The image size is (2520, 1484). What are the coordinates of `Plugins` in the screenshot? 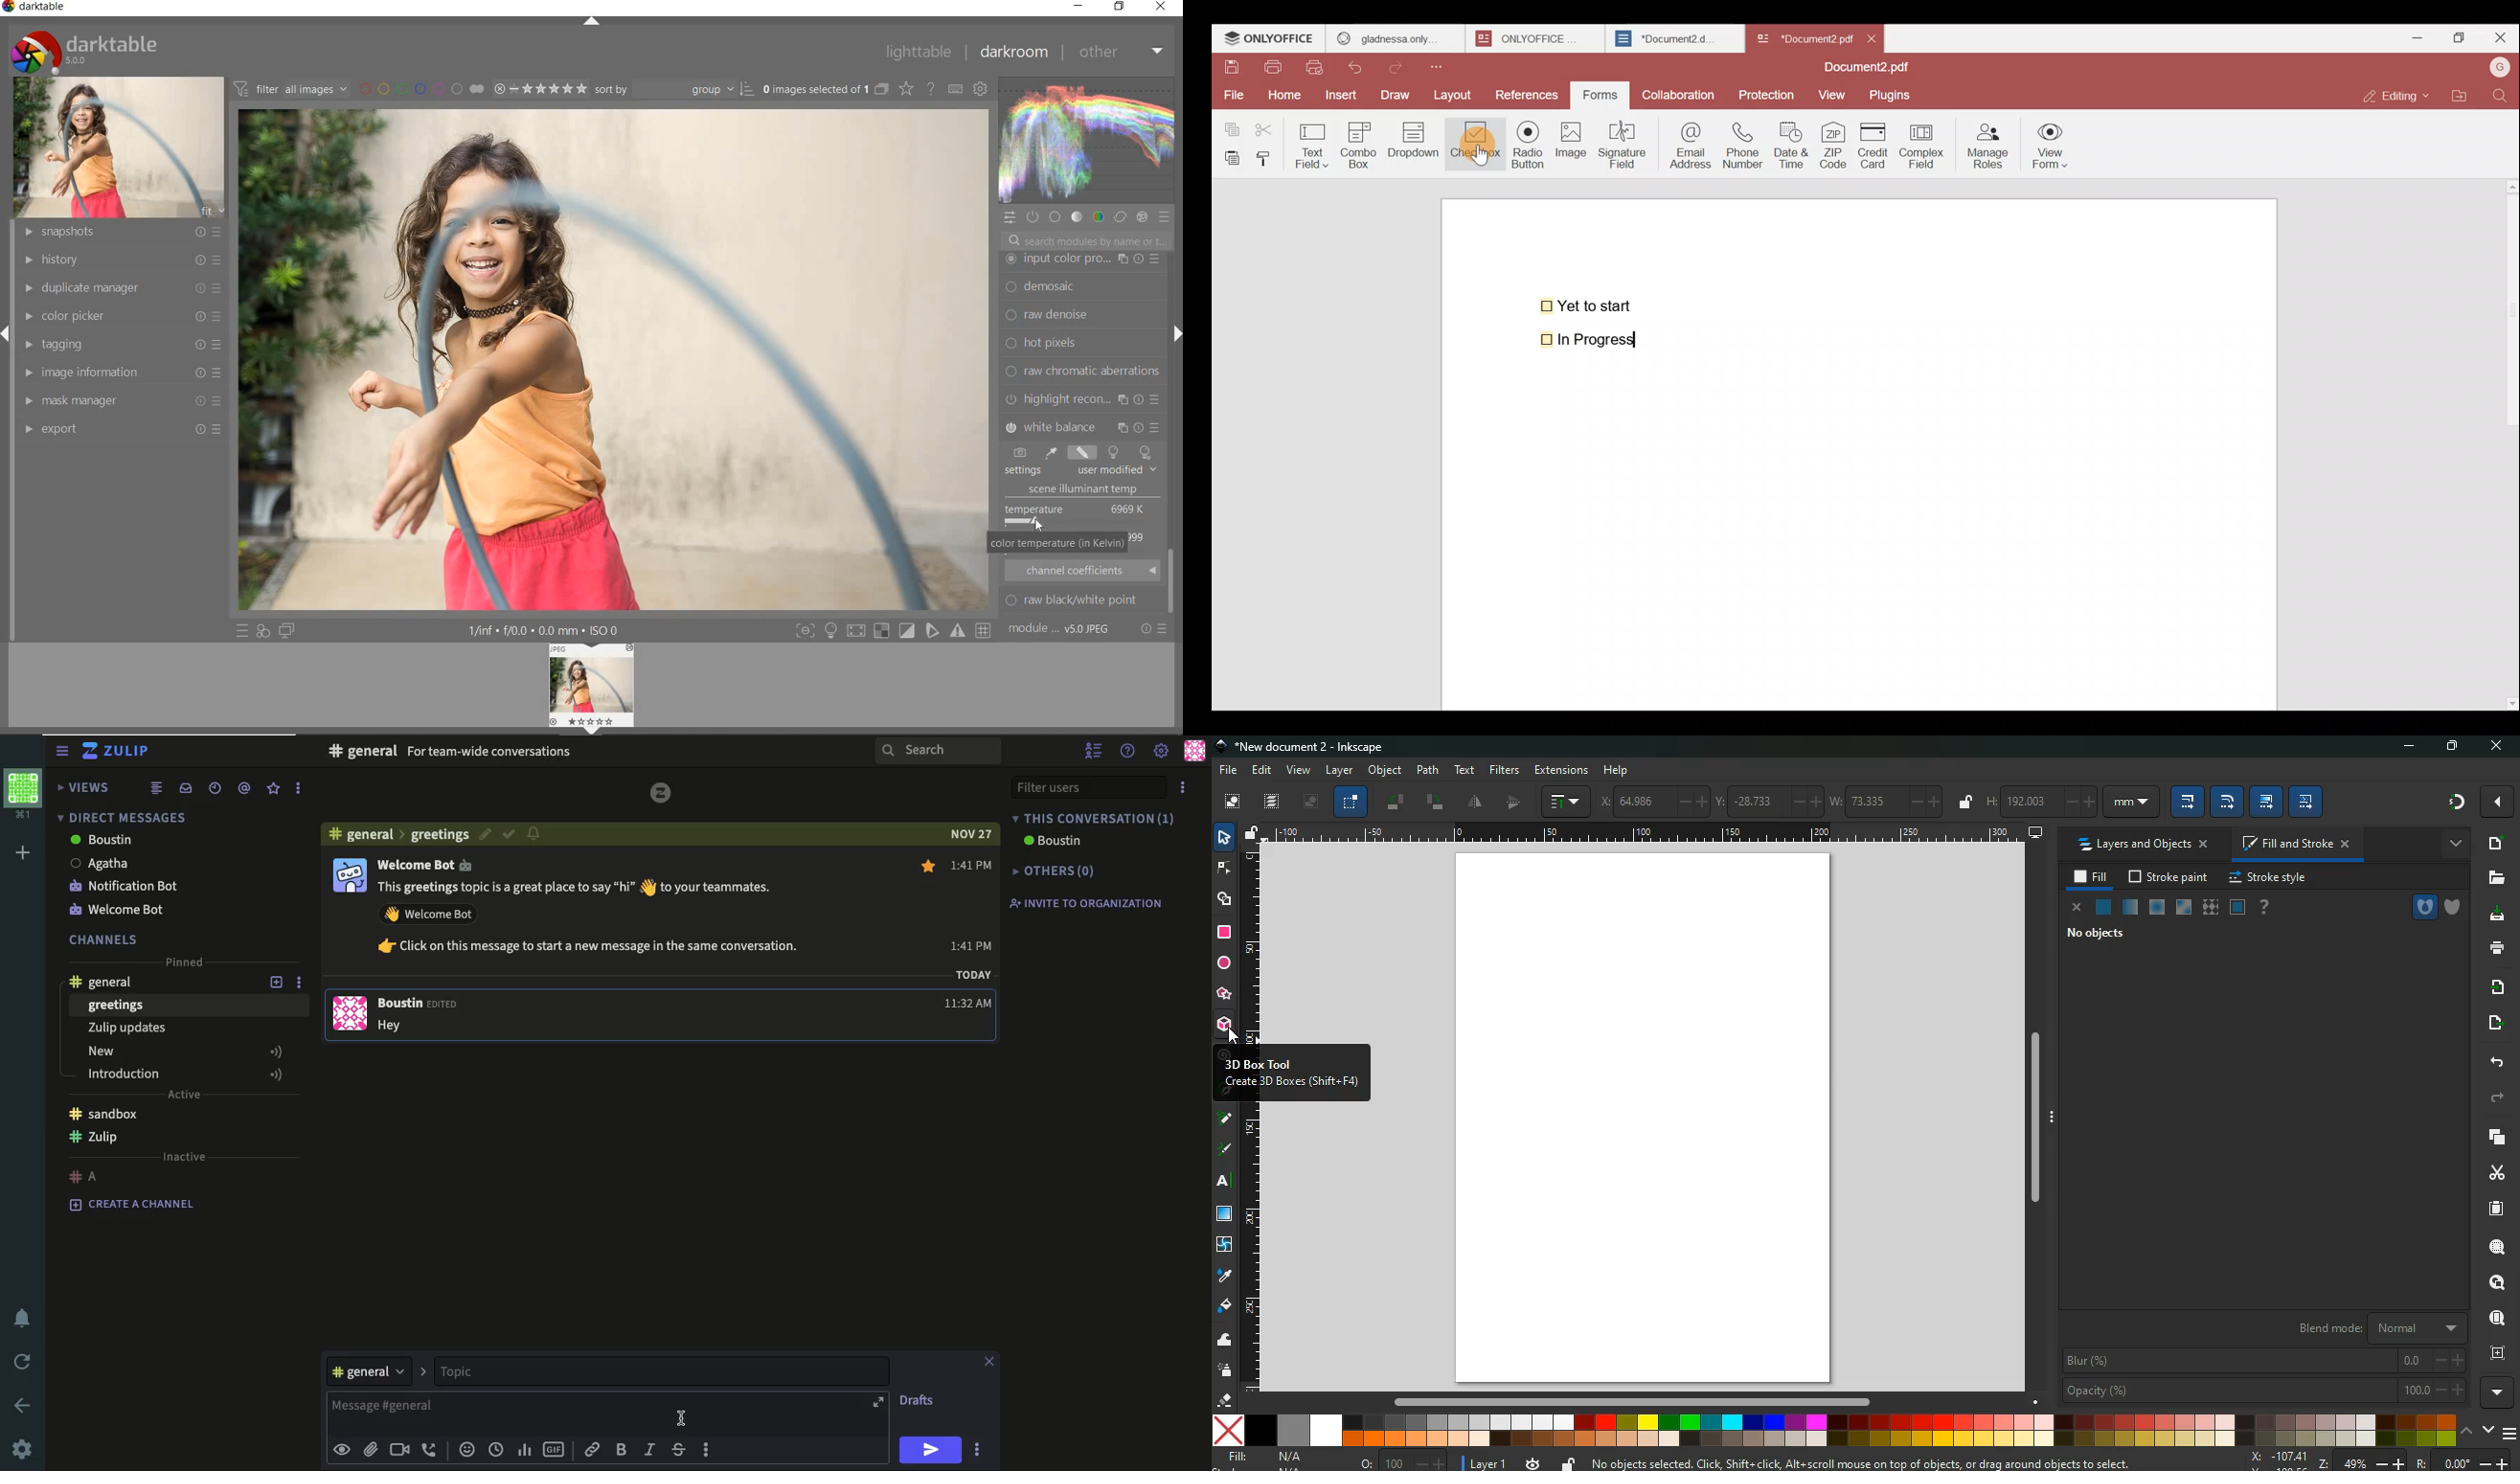 It's located at (1895, 95).